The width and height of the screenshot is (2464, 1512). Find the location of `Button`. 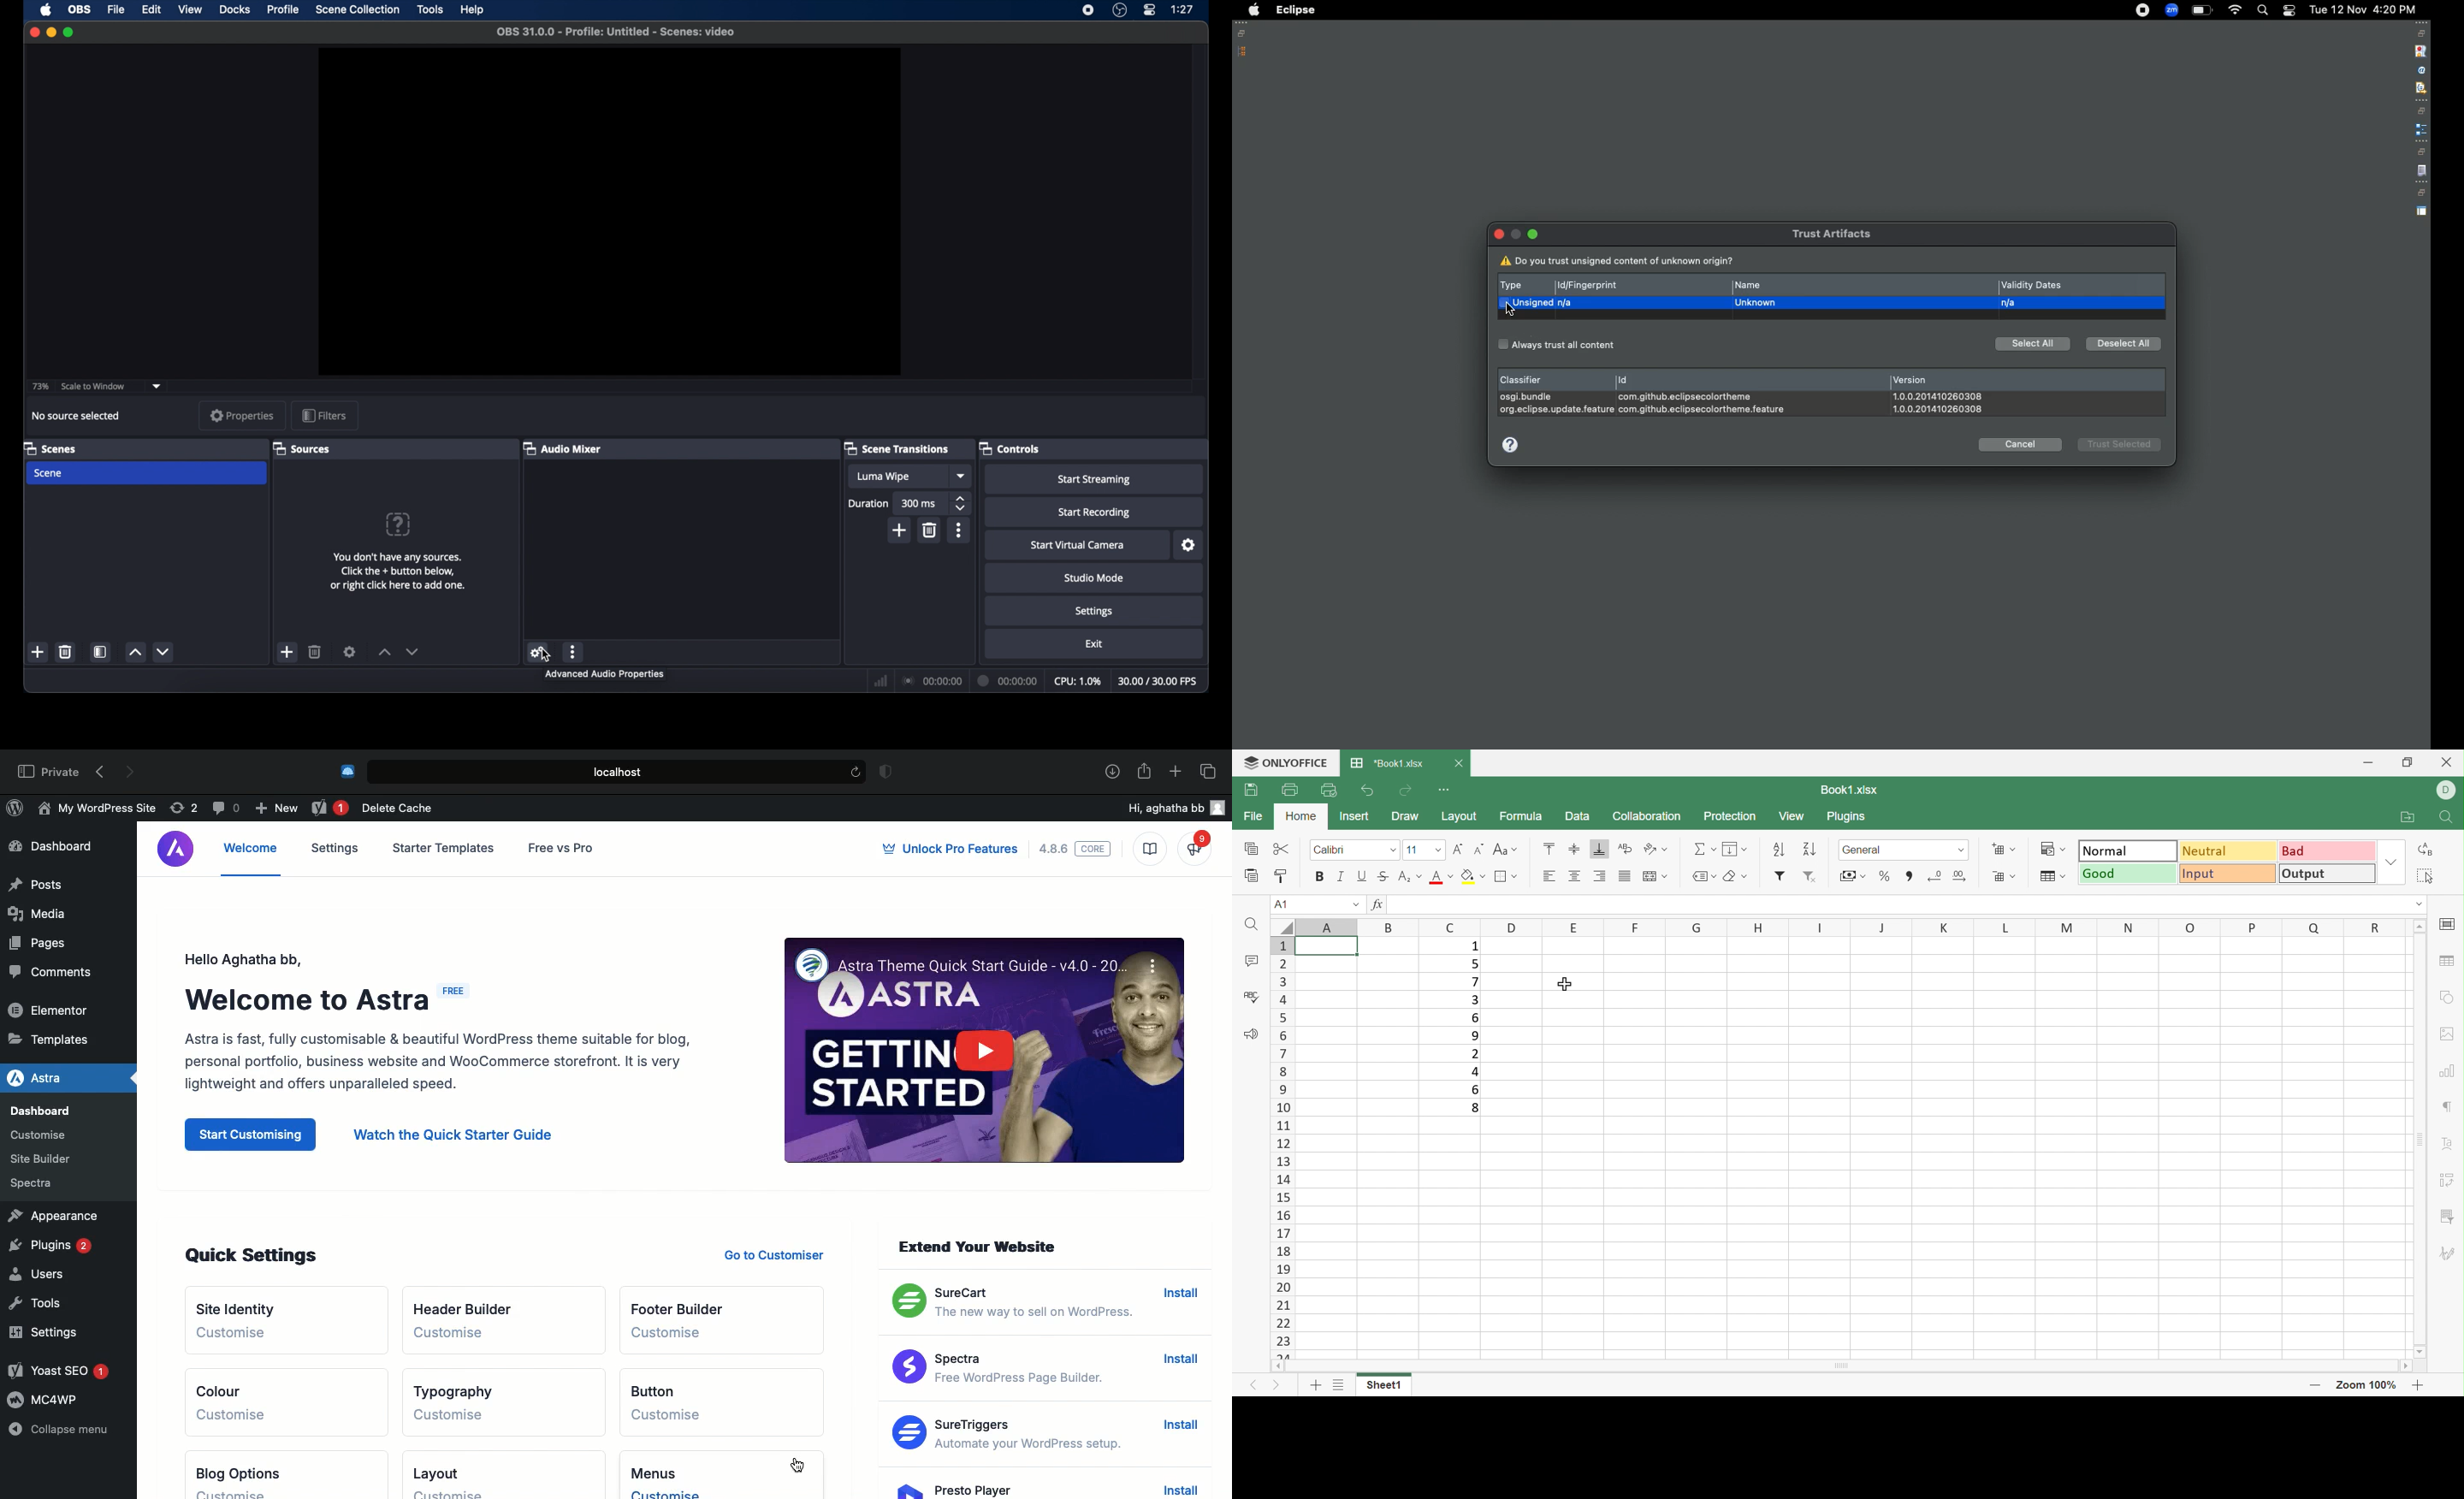

Button is located at coordinates (654, 1390).